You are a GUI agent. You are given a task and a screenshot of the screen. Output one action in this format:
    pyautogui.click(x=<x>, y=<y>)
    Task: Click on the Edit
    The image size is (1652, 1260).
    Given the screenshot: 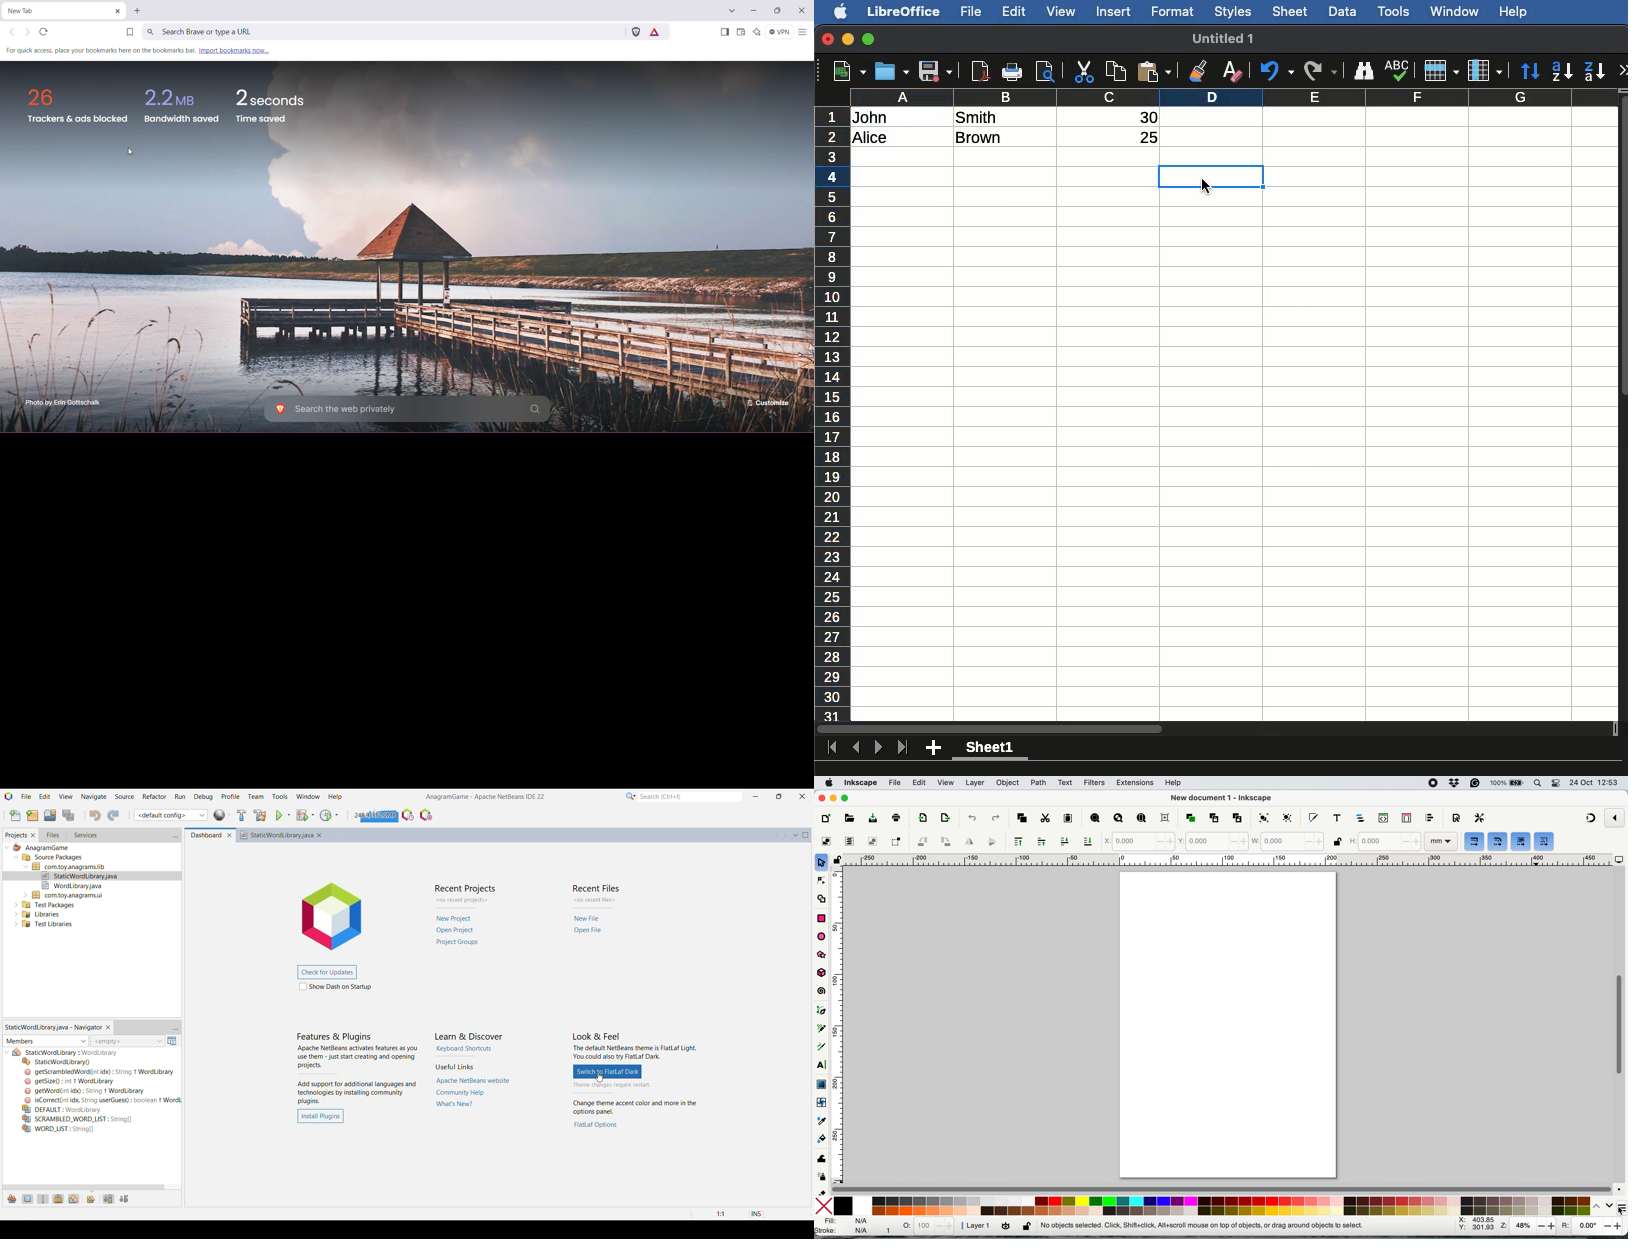 What is the action you would take?
    pyautogui.click(x=1014, y=10)
    